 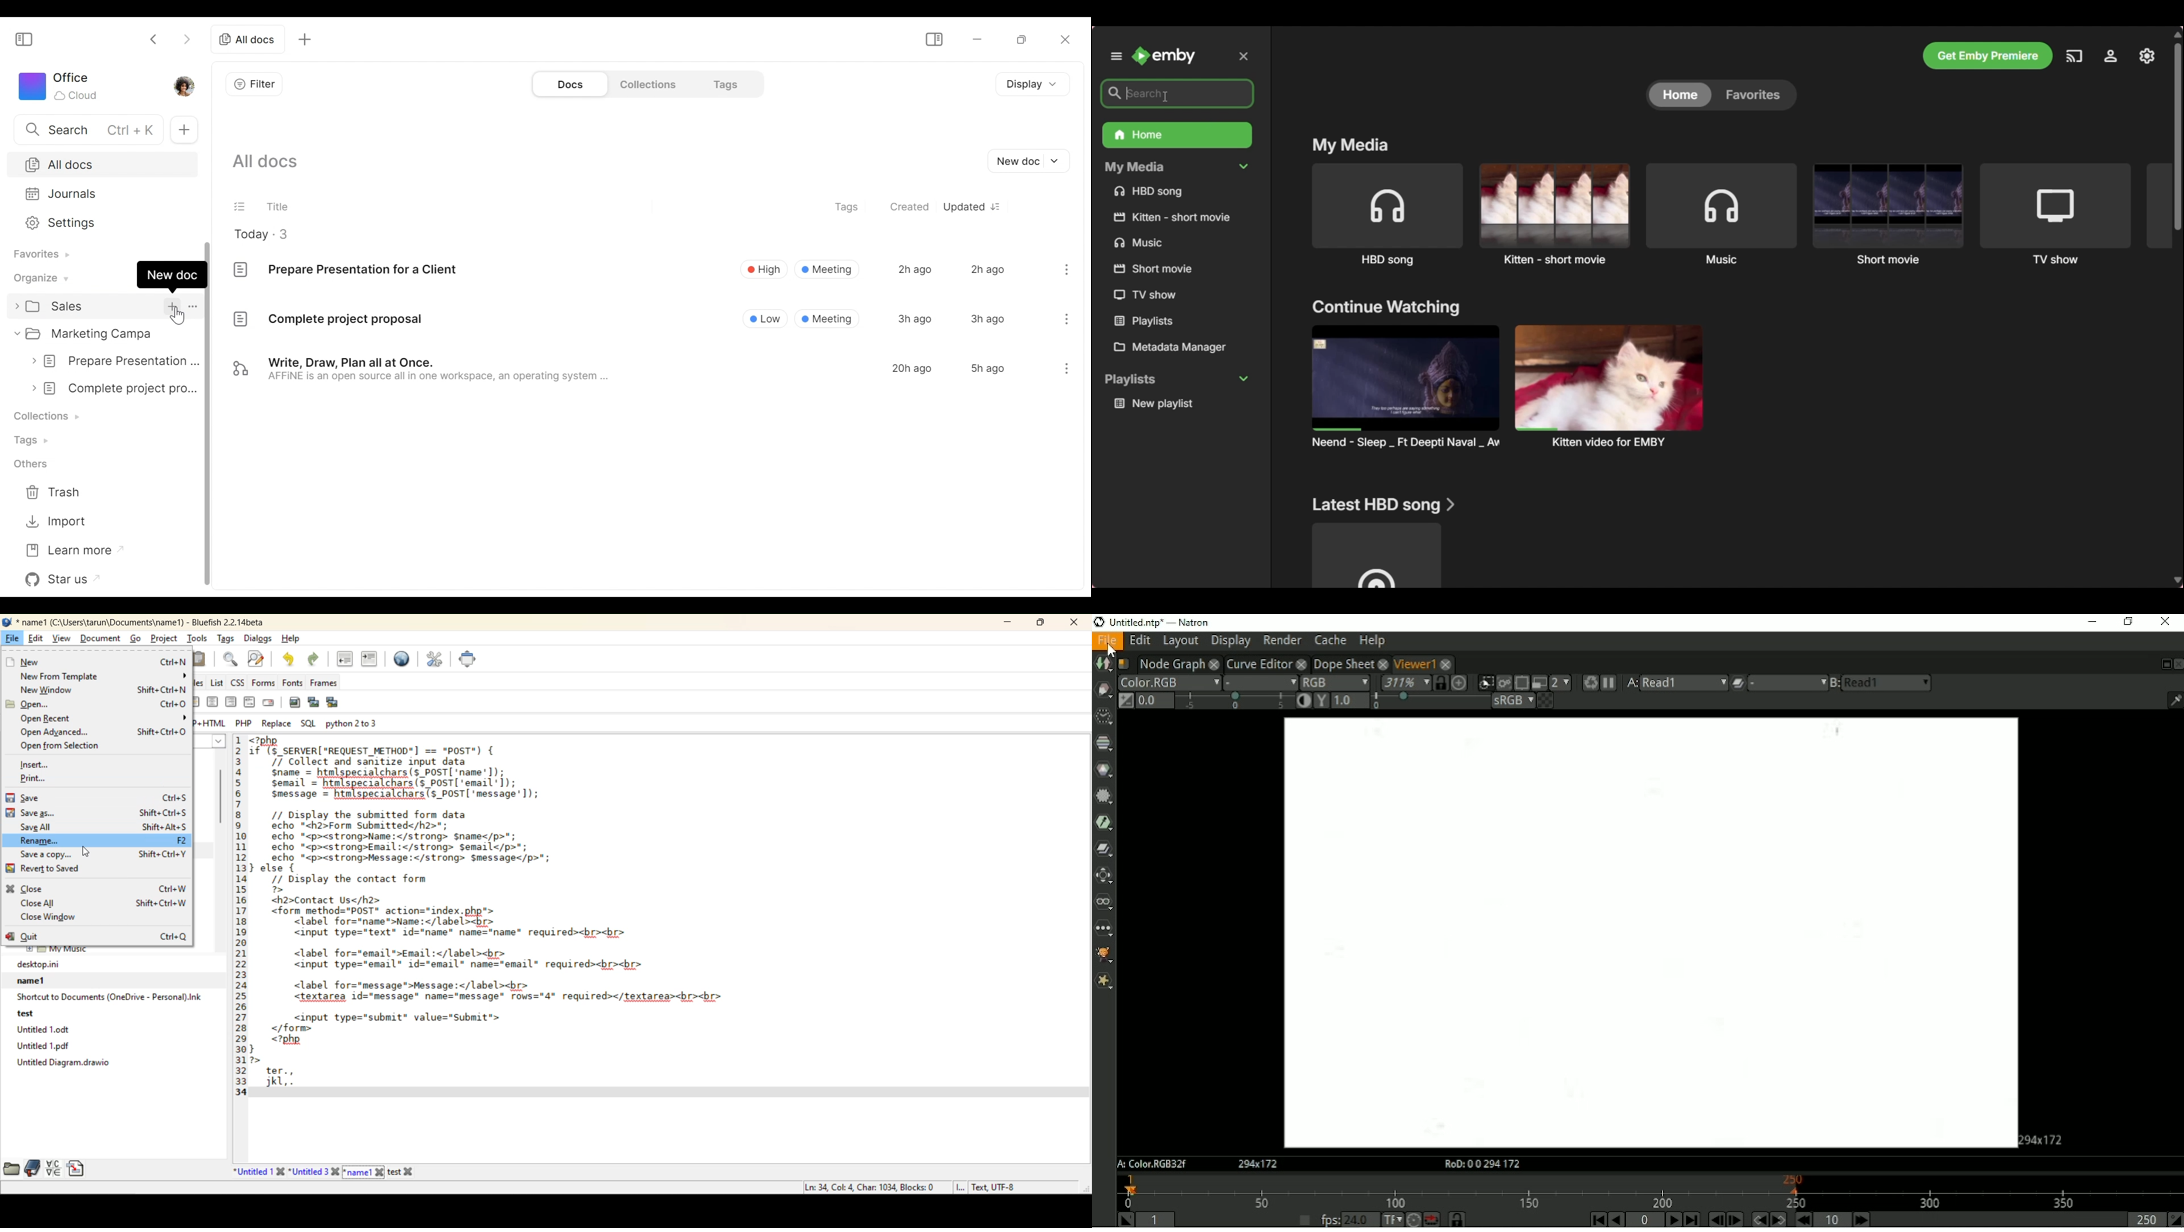 I want to click on Section title, so click(x=1351, y=145).